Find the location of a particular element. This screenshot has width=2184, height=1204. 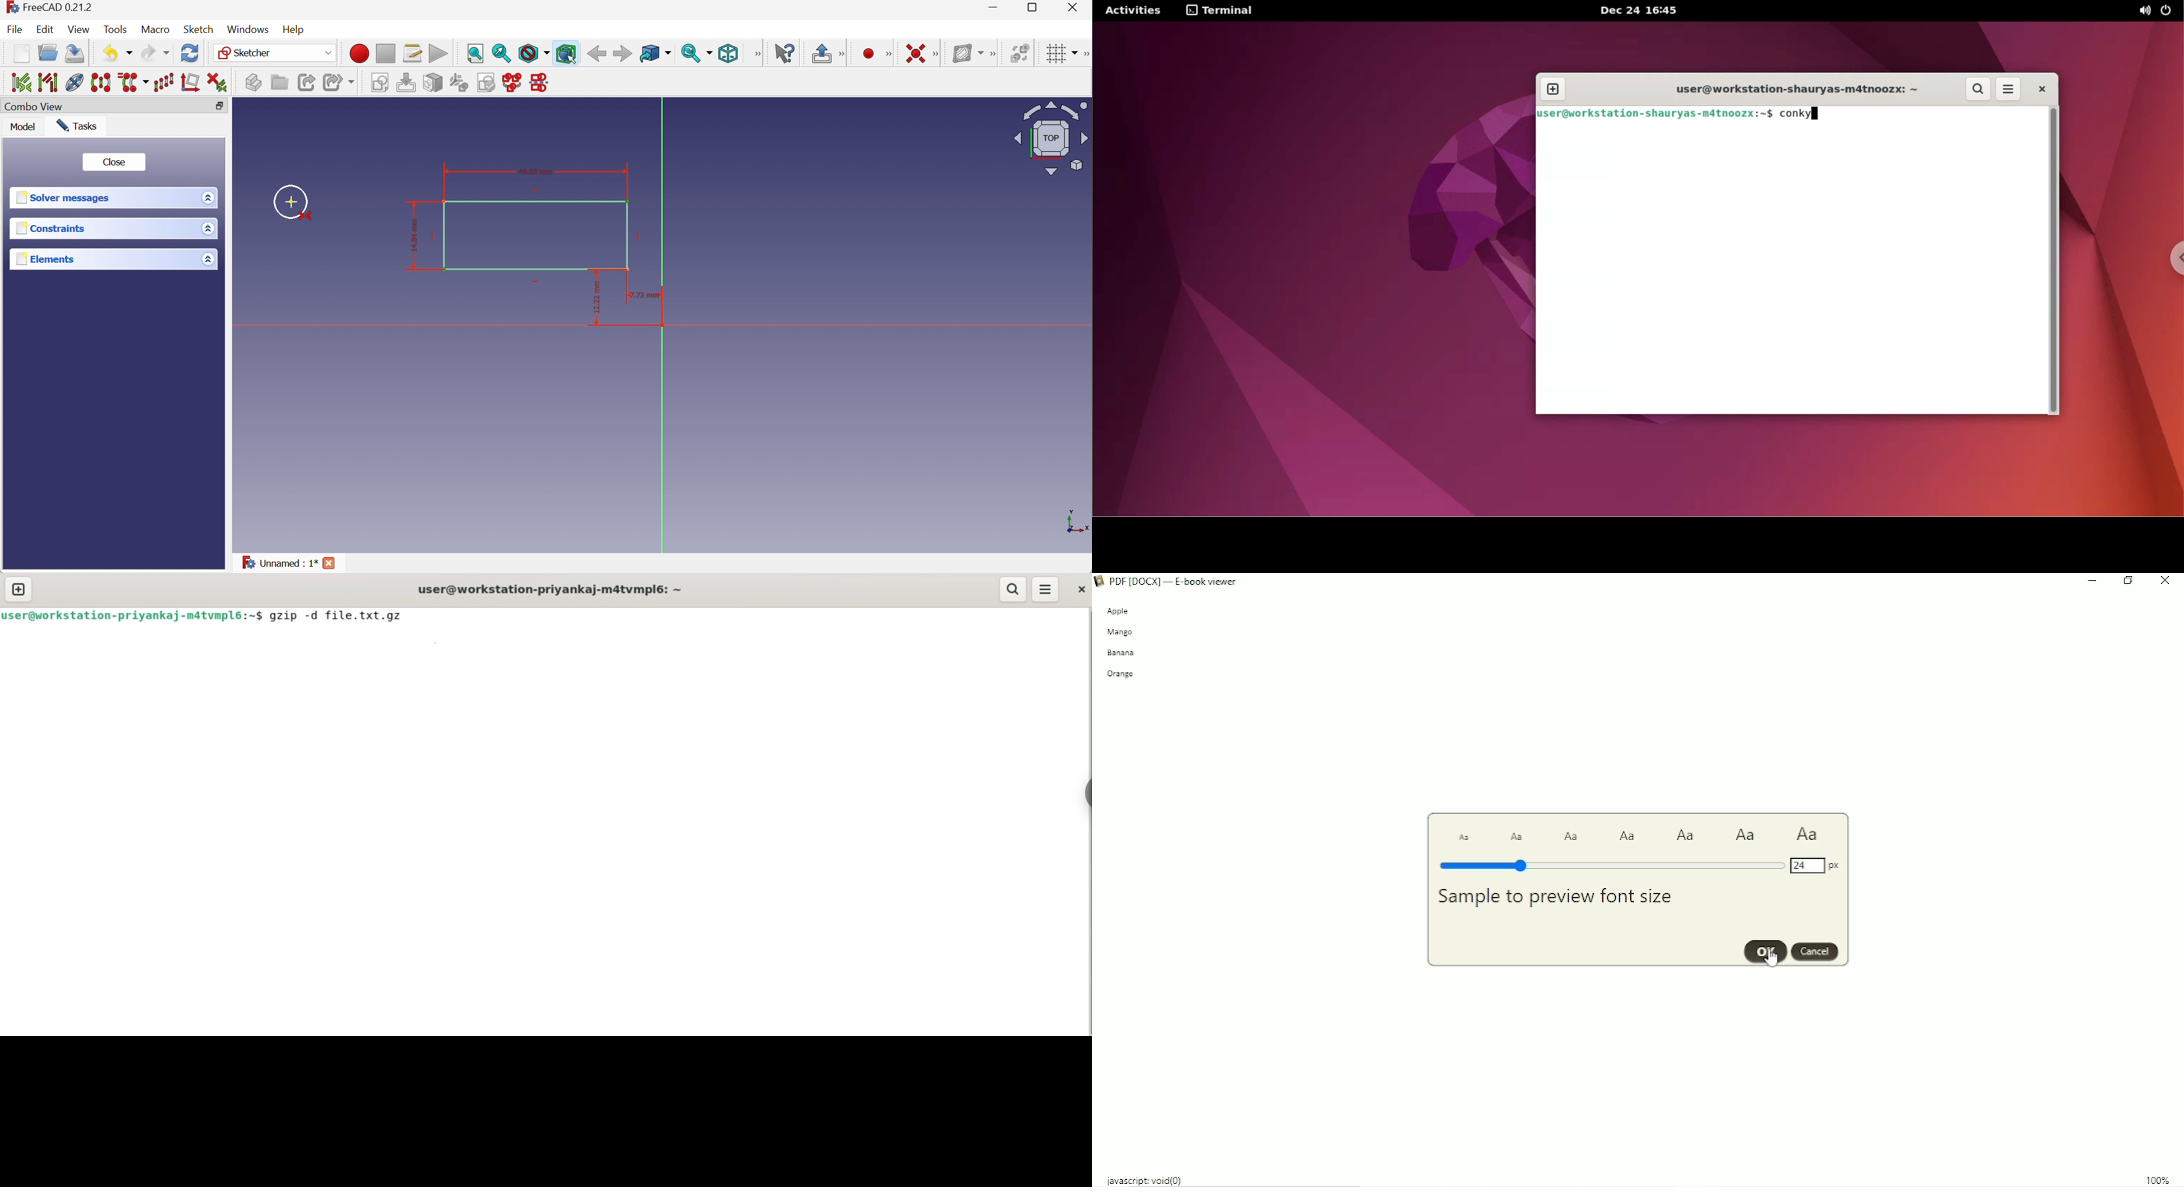

Reorient sketch... is located at coordinates (460, 83).